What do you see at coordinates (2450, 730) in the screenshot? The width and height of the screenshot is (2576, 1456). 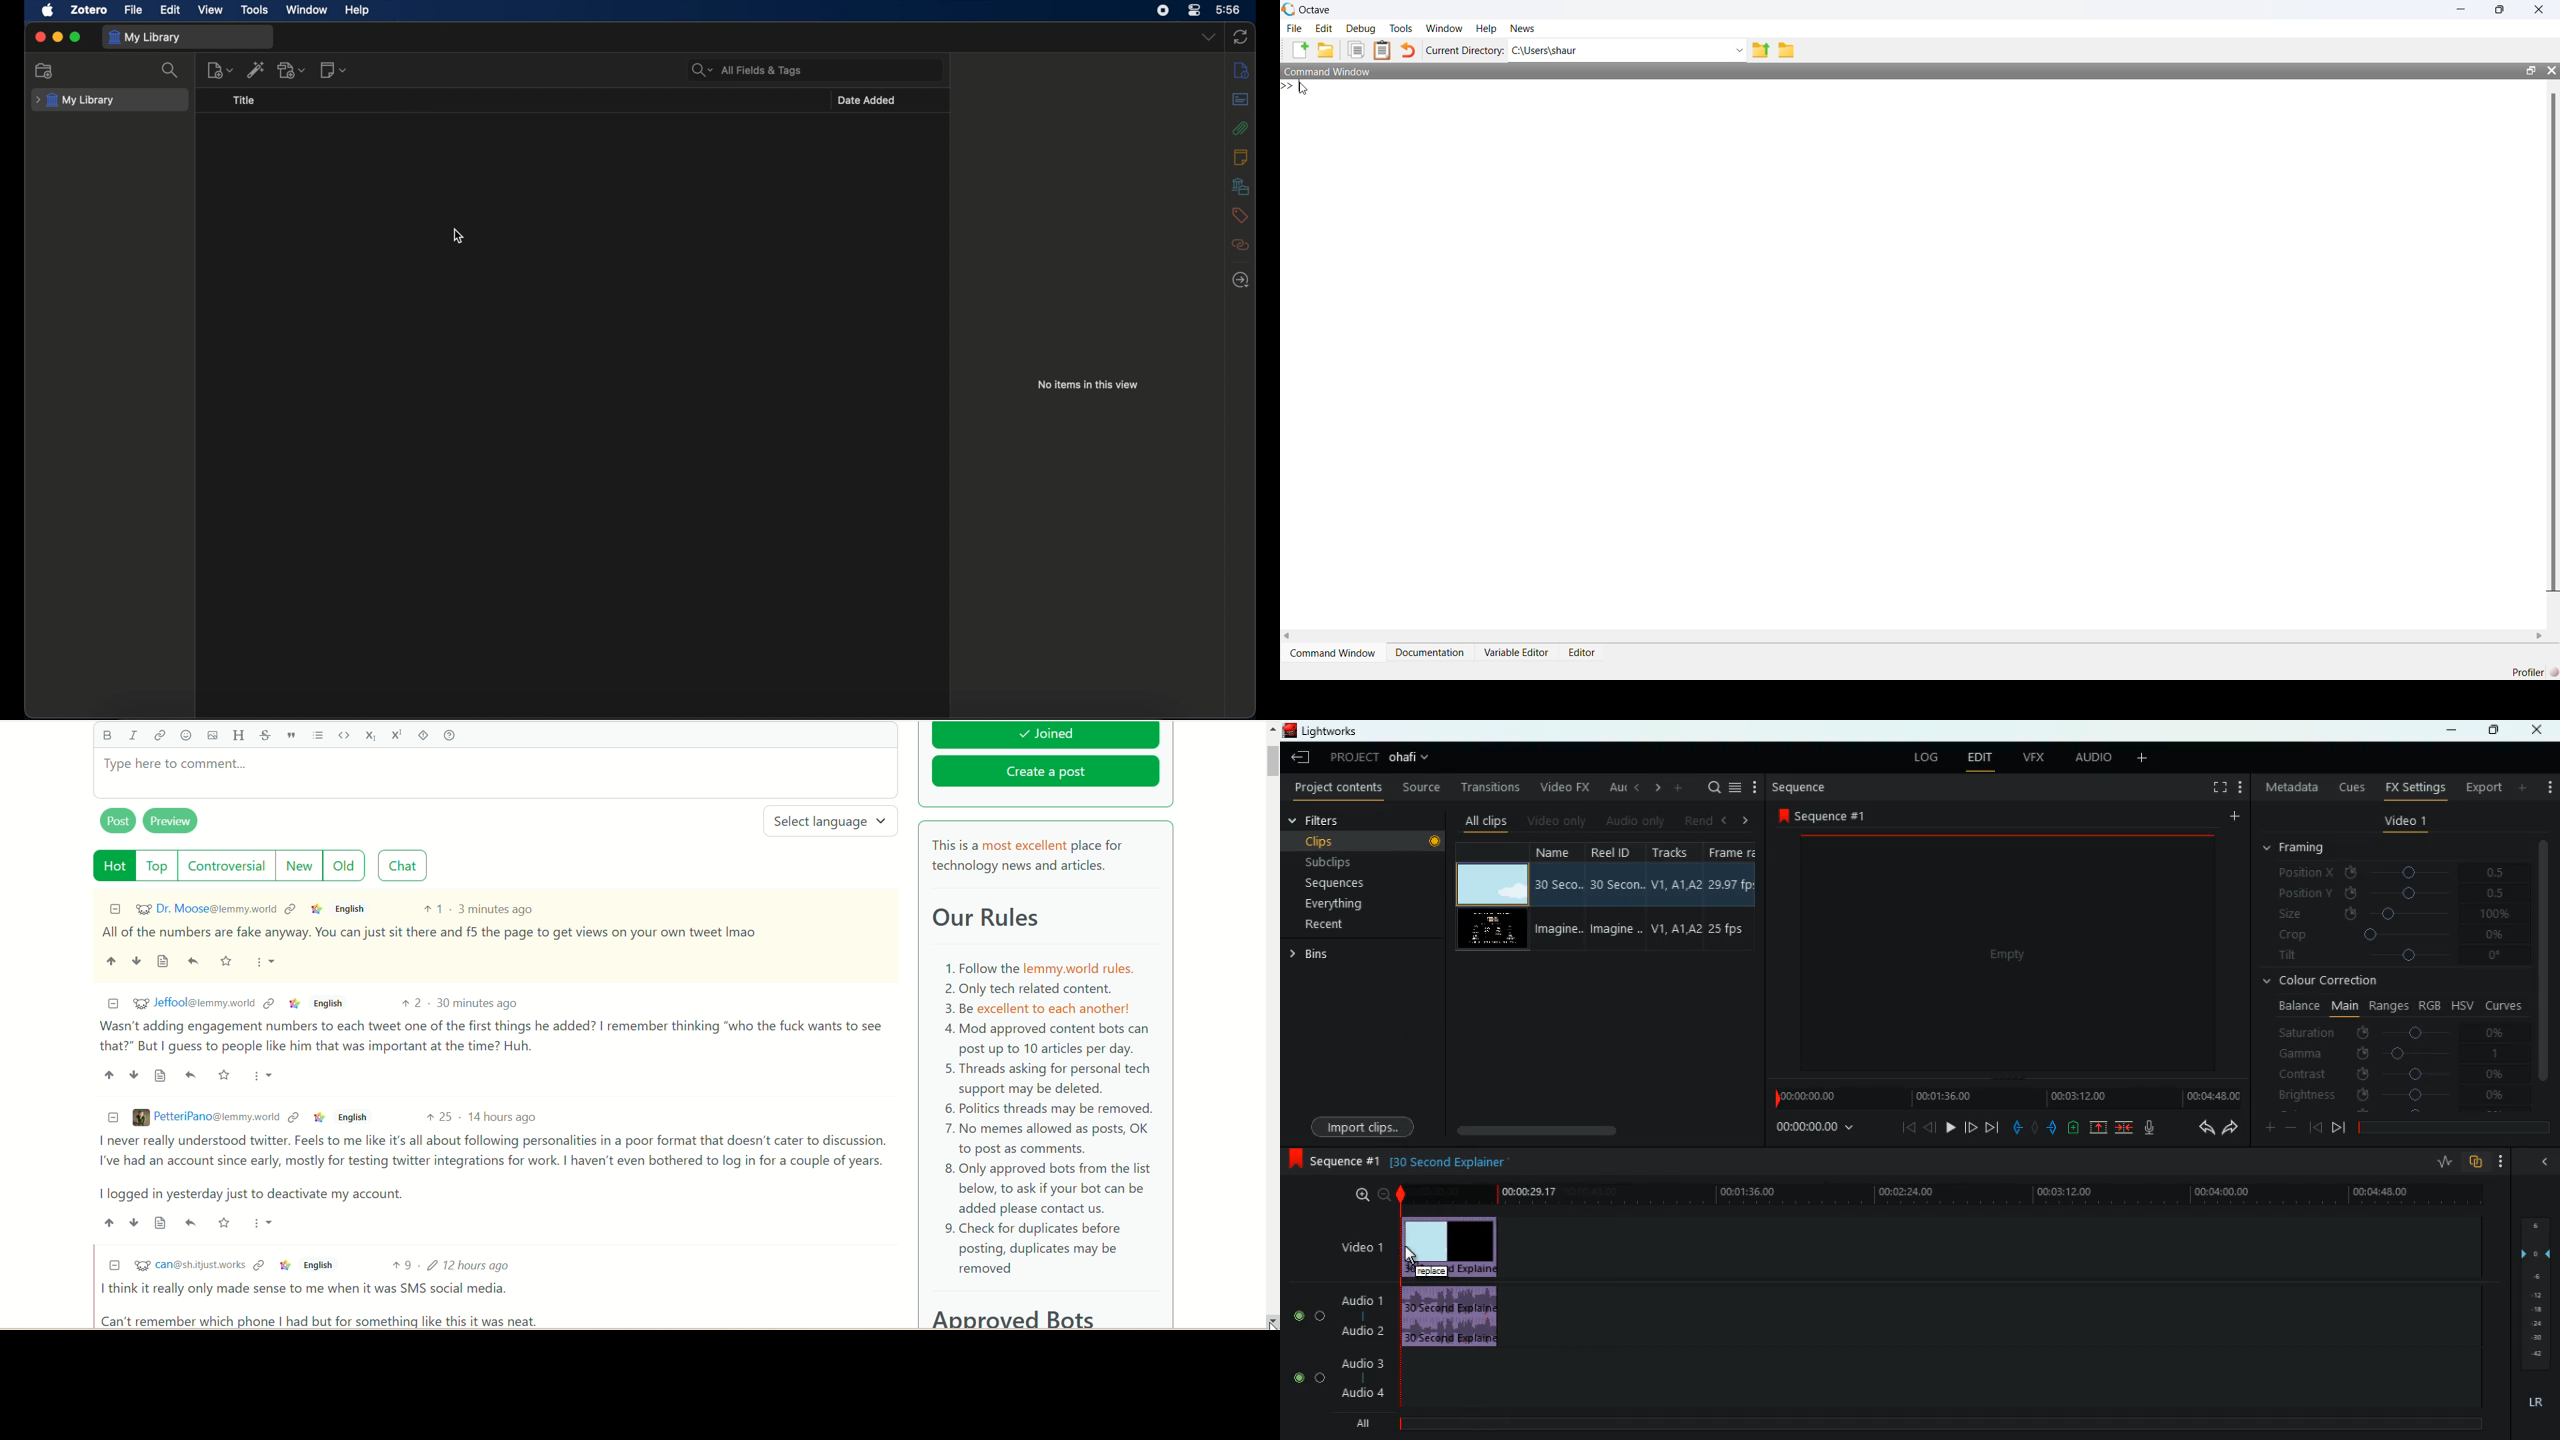 I see `minimize` at bounding box center [2450, 730].